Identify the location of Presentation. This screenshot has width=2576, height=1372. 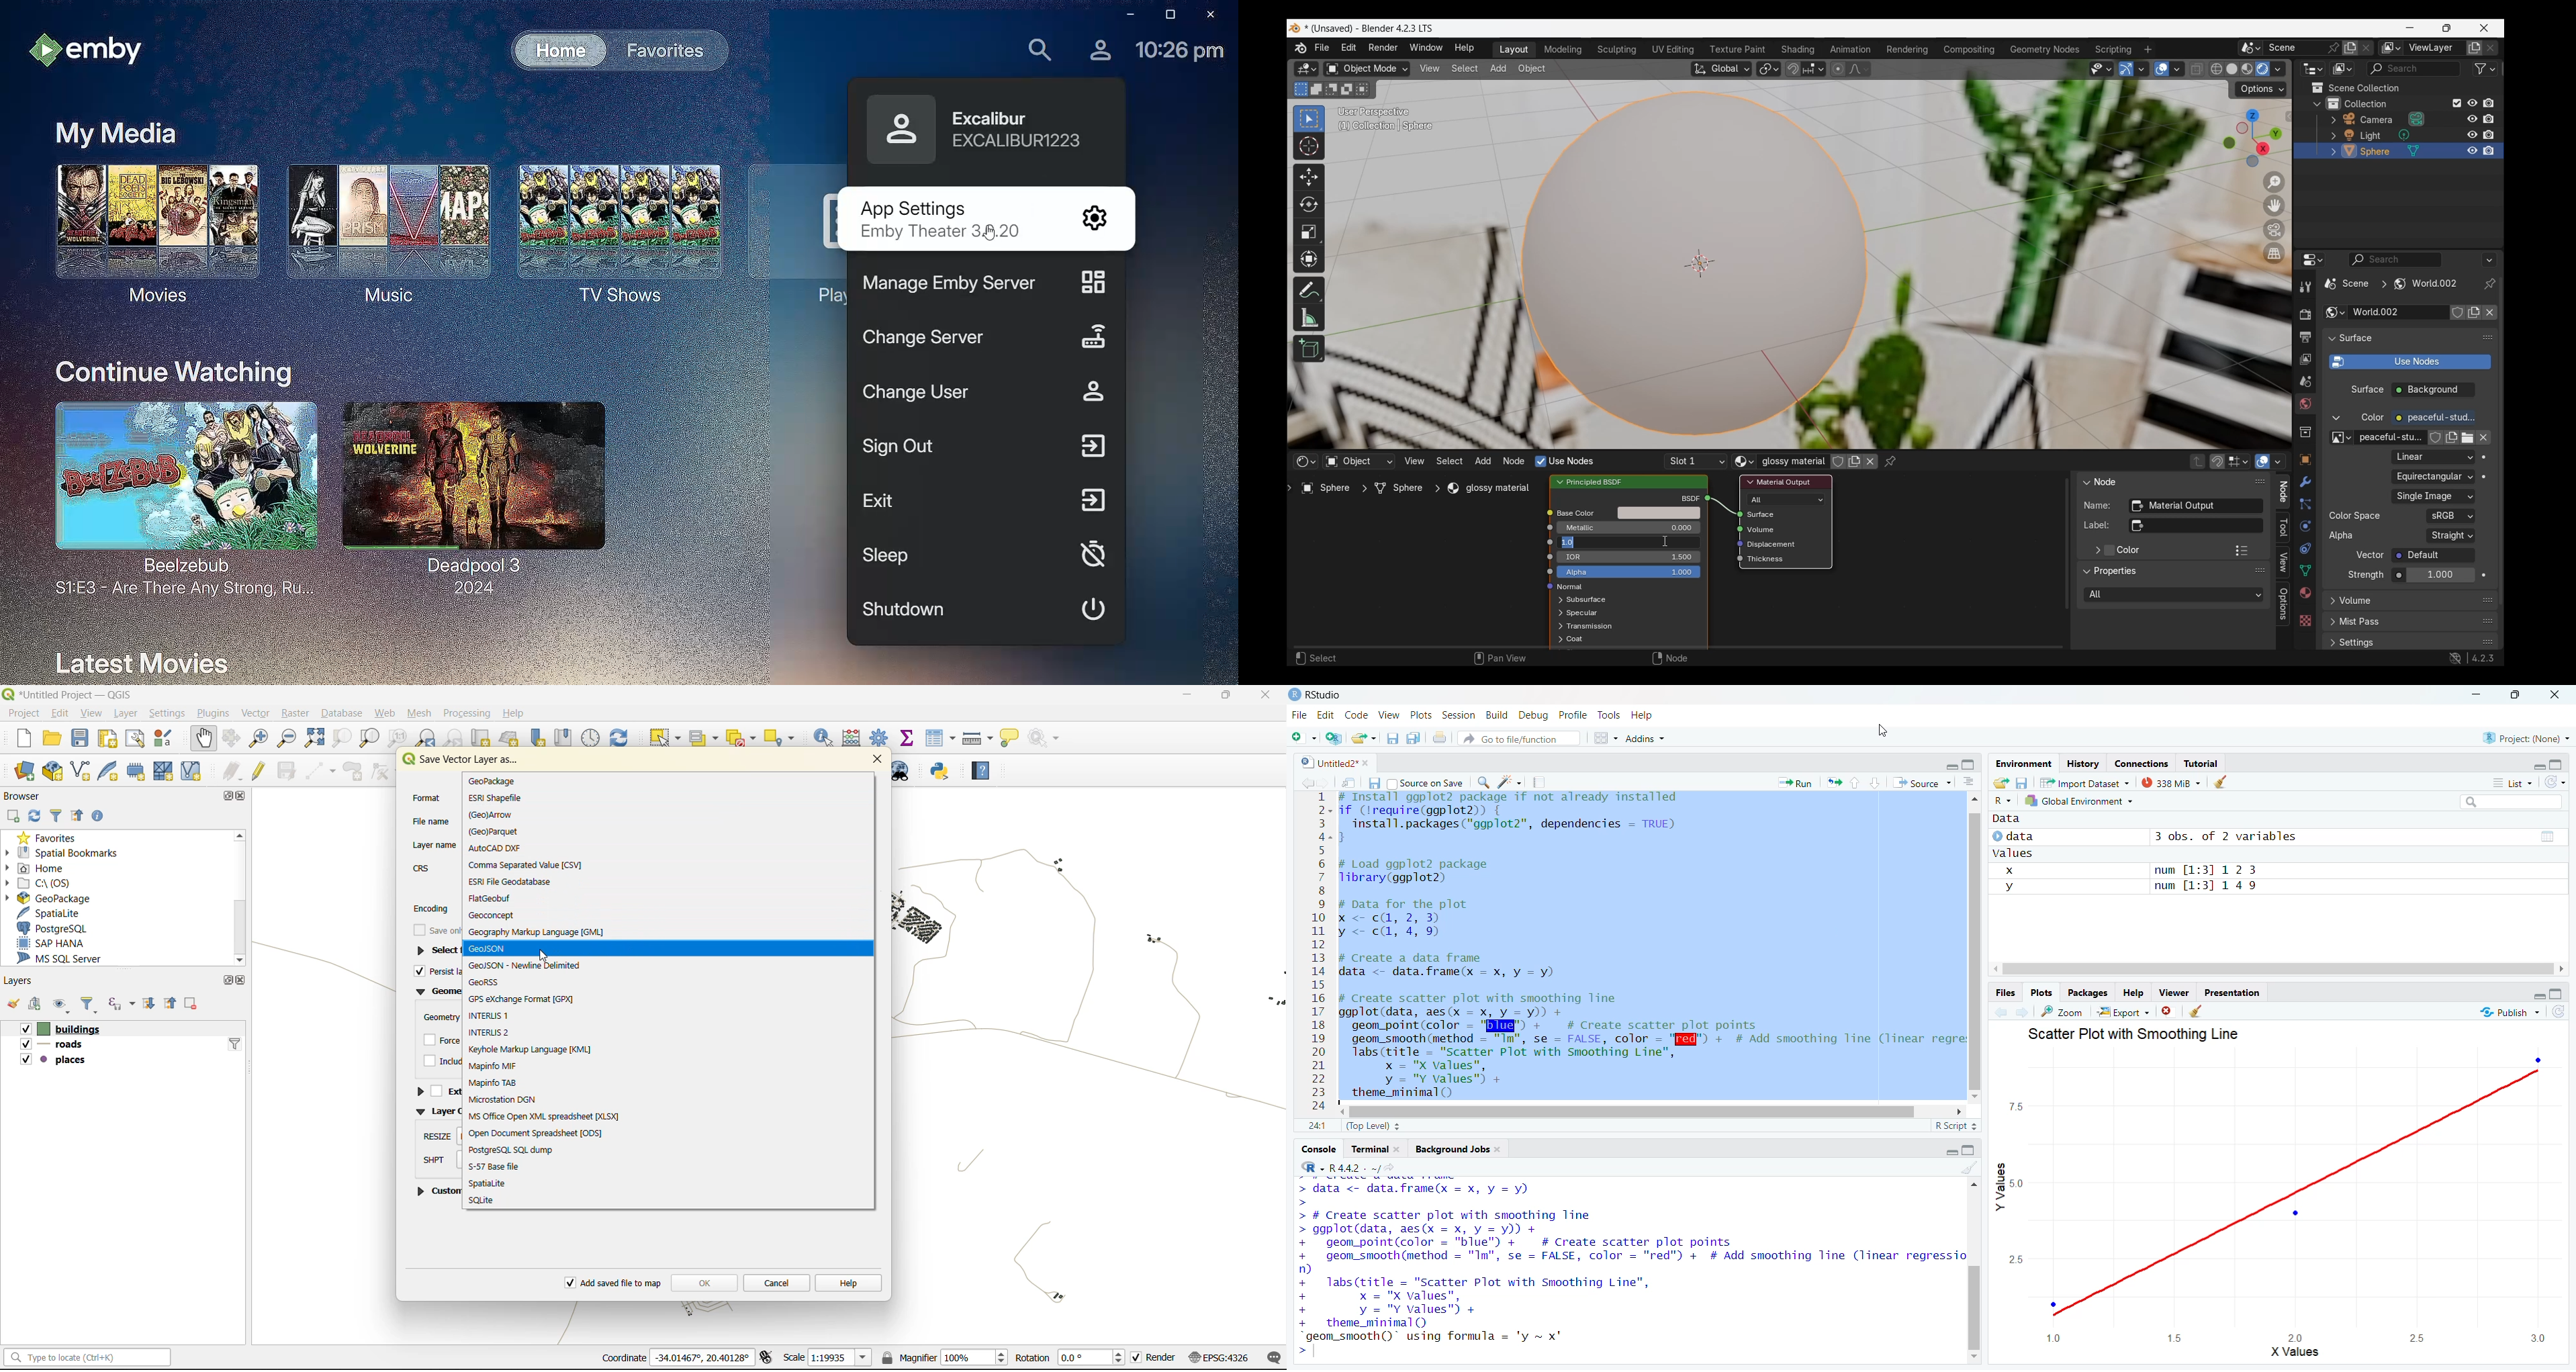
(2236, 994).